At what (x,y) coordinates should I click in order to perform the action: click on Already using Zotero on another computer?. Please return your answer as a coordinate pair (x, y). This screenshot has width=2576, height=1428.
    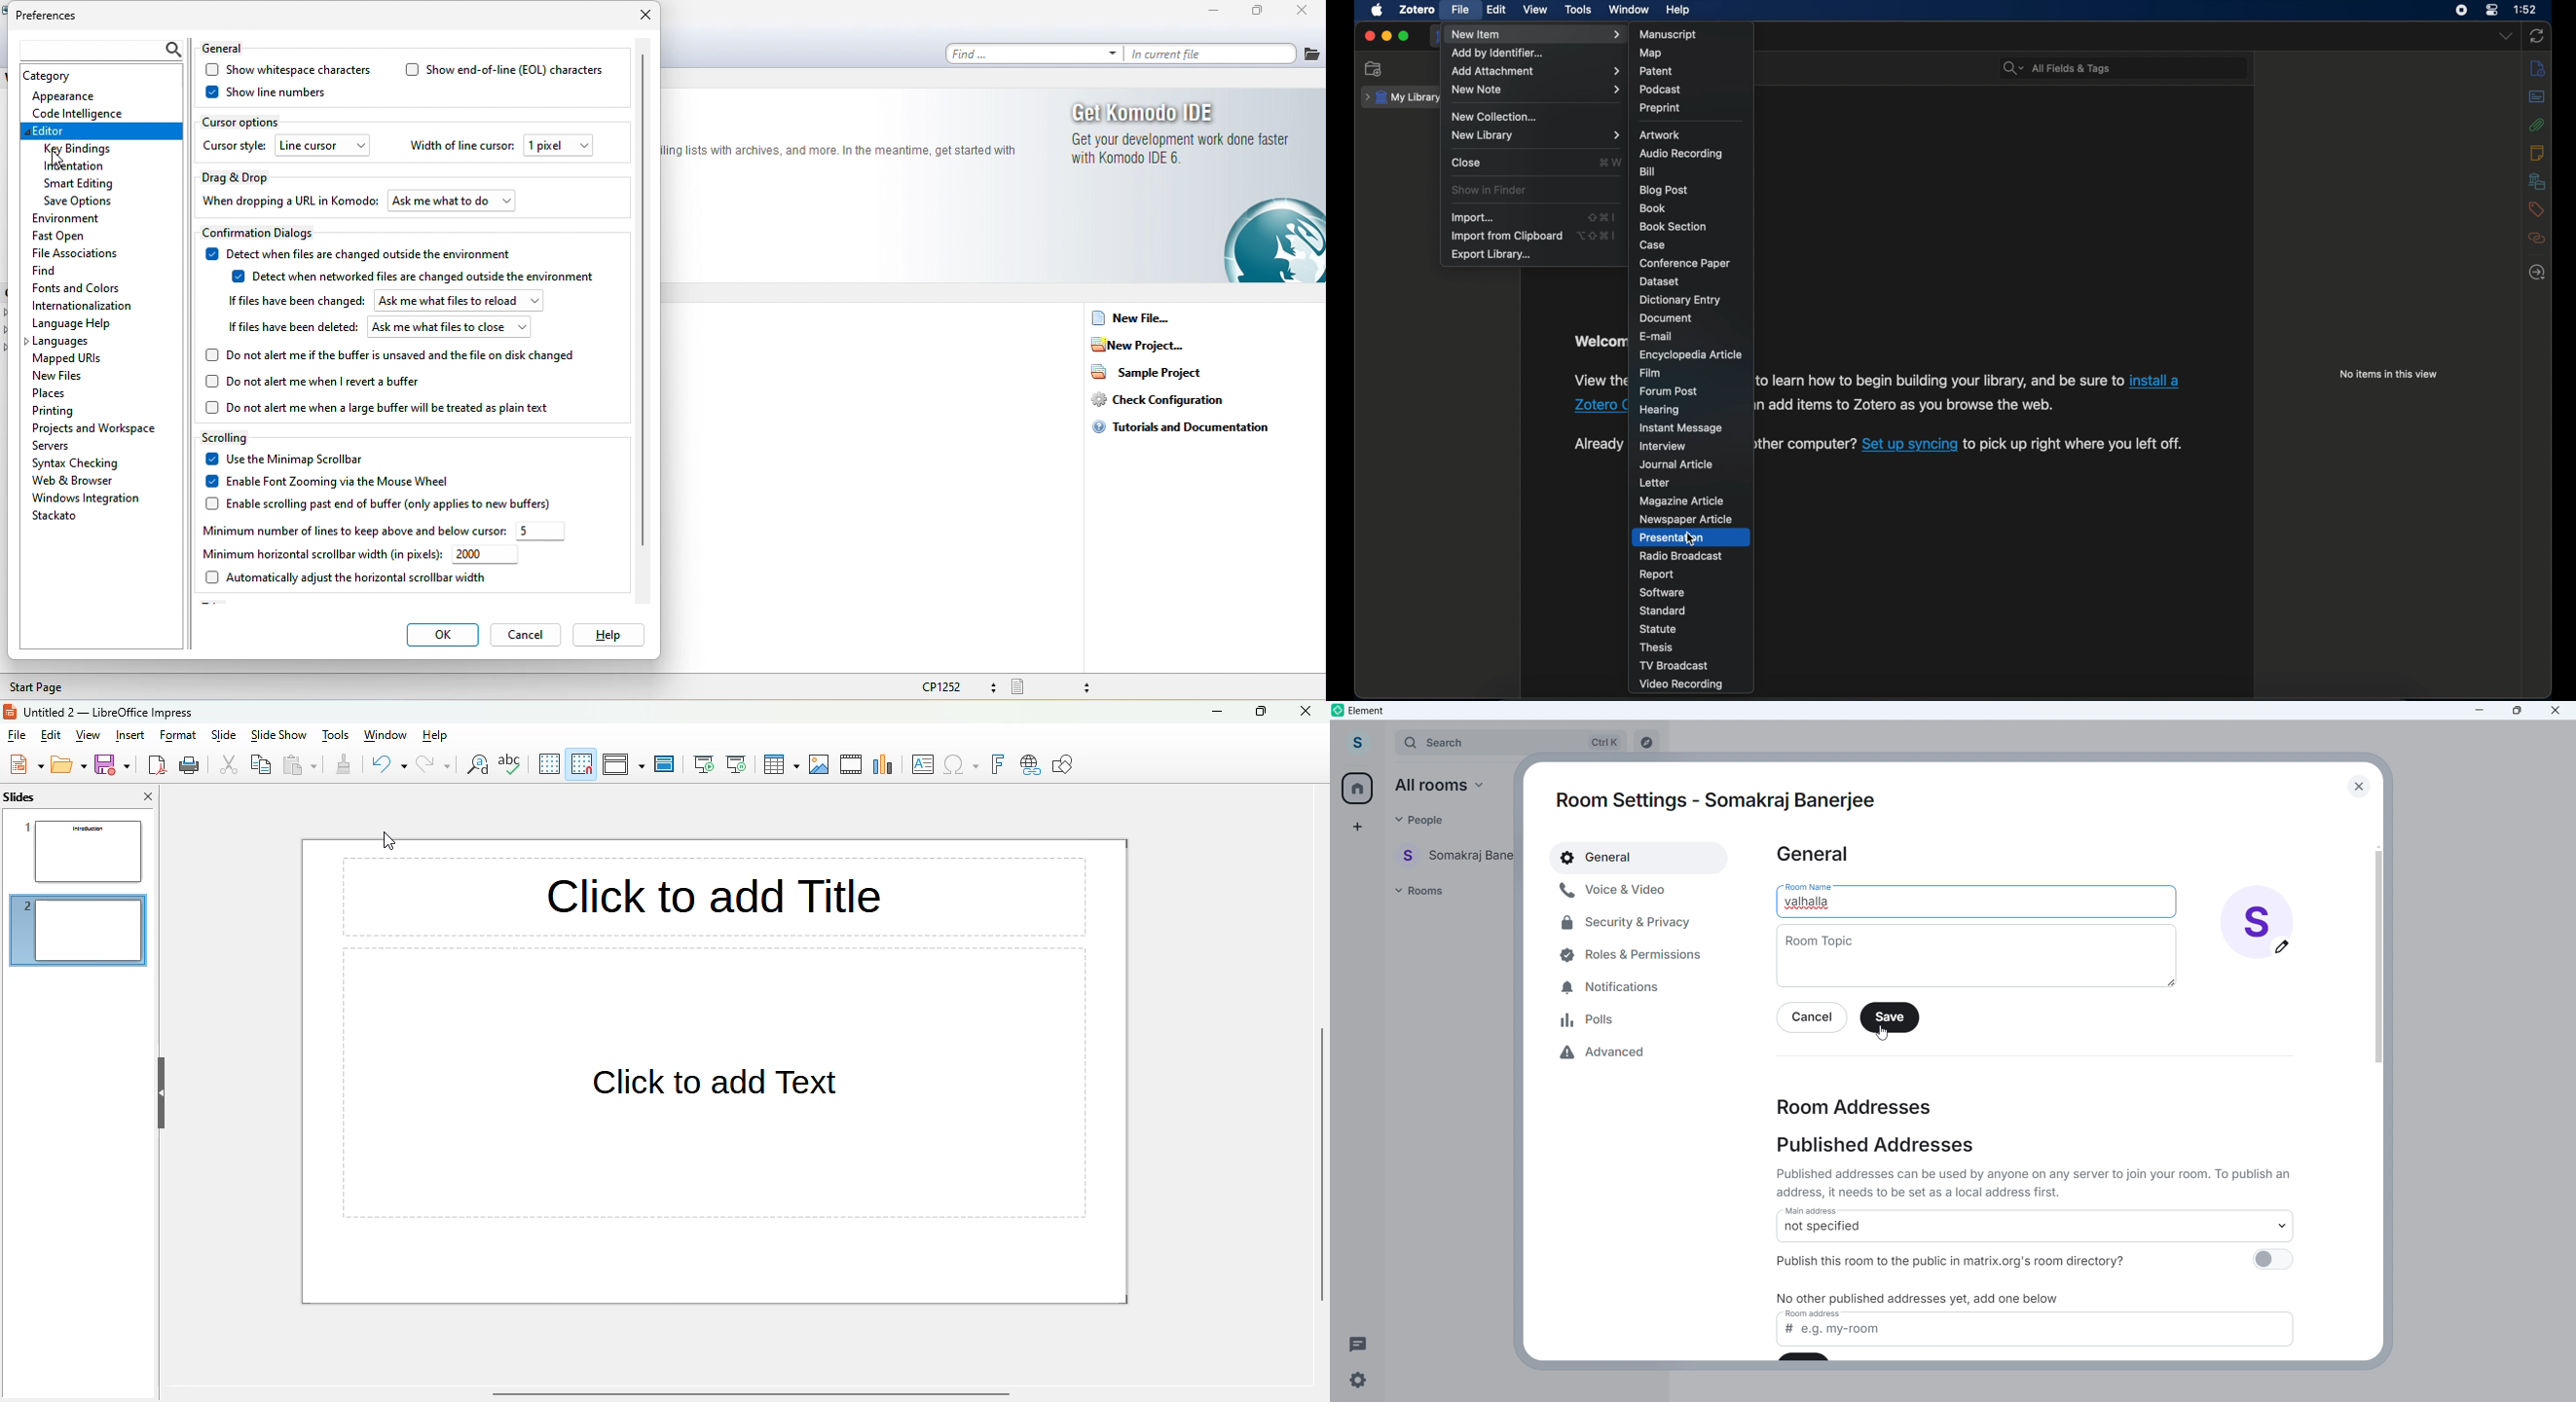
    Looking at the image, I should click on (1807, 442).